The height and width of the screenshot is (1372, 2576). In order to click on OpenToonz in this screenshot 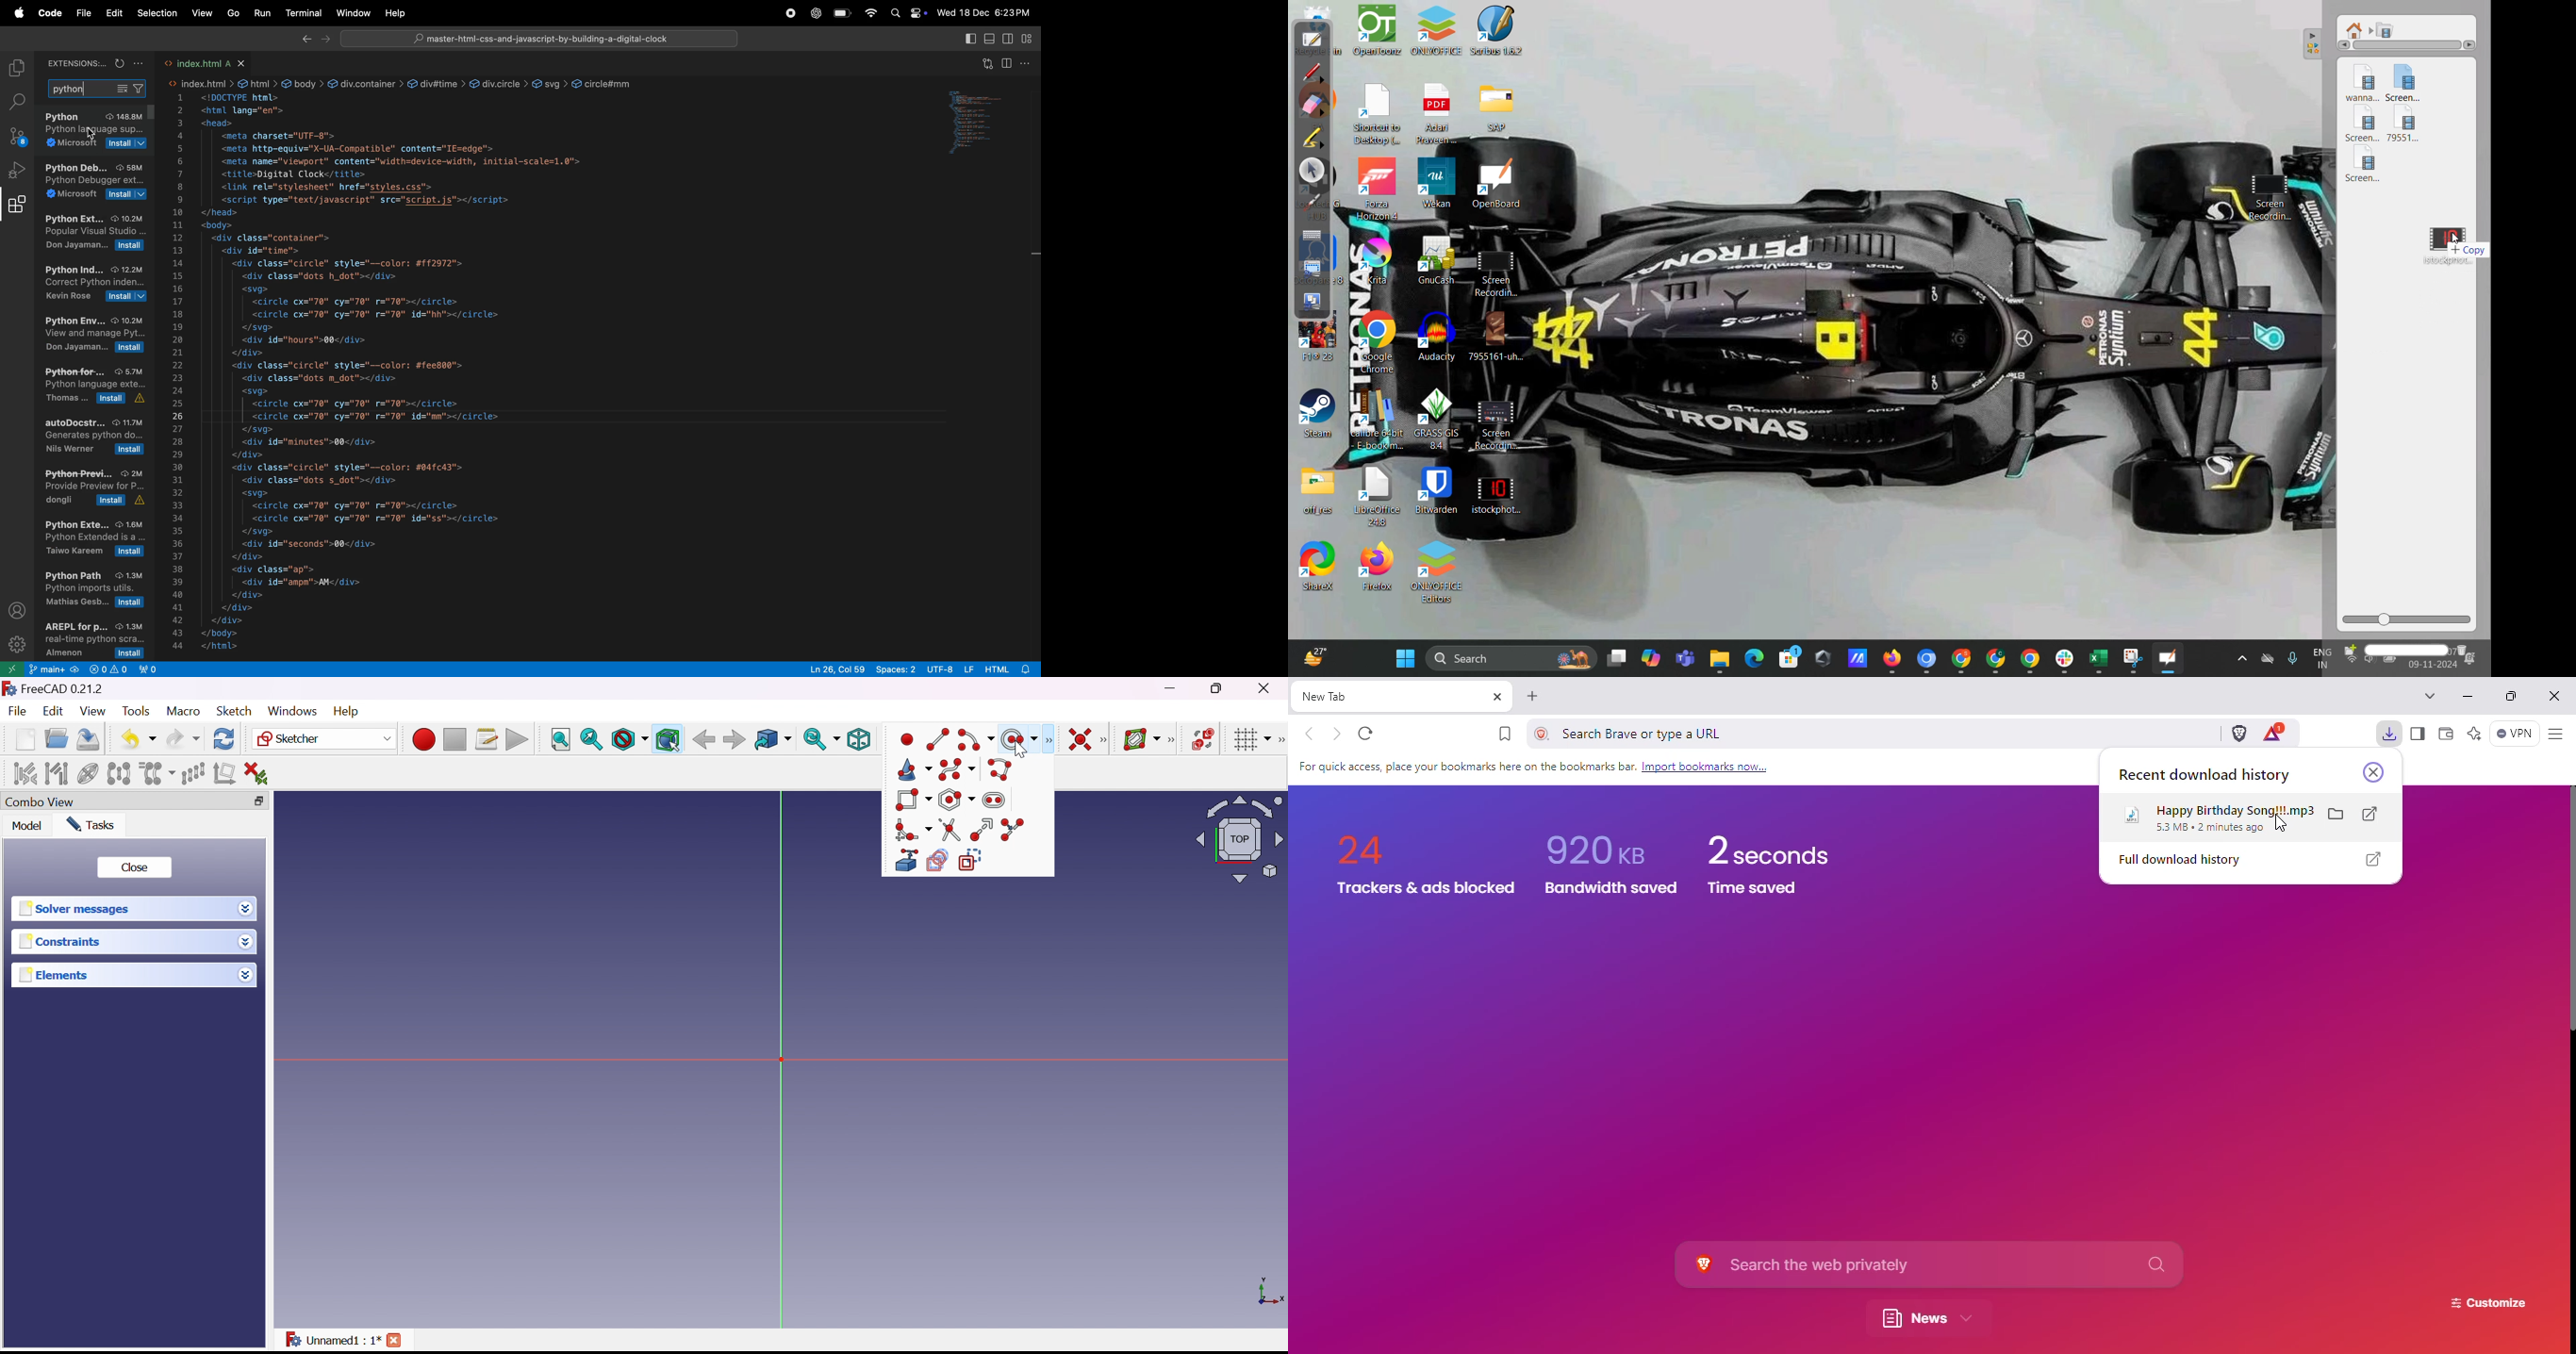, I will do `click(1377, 33)`.